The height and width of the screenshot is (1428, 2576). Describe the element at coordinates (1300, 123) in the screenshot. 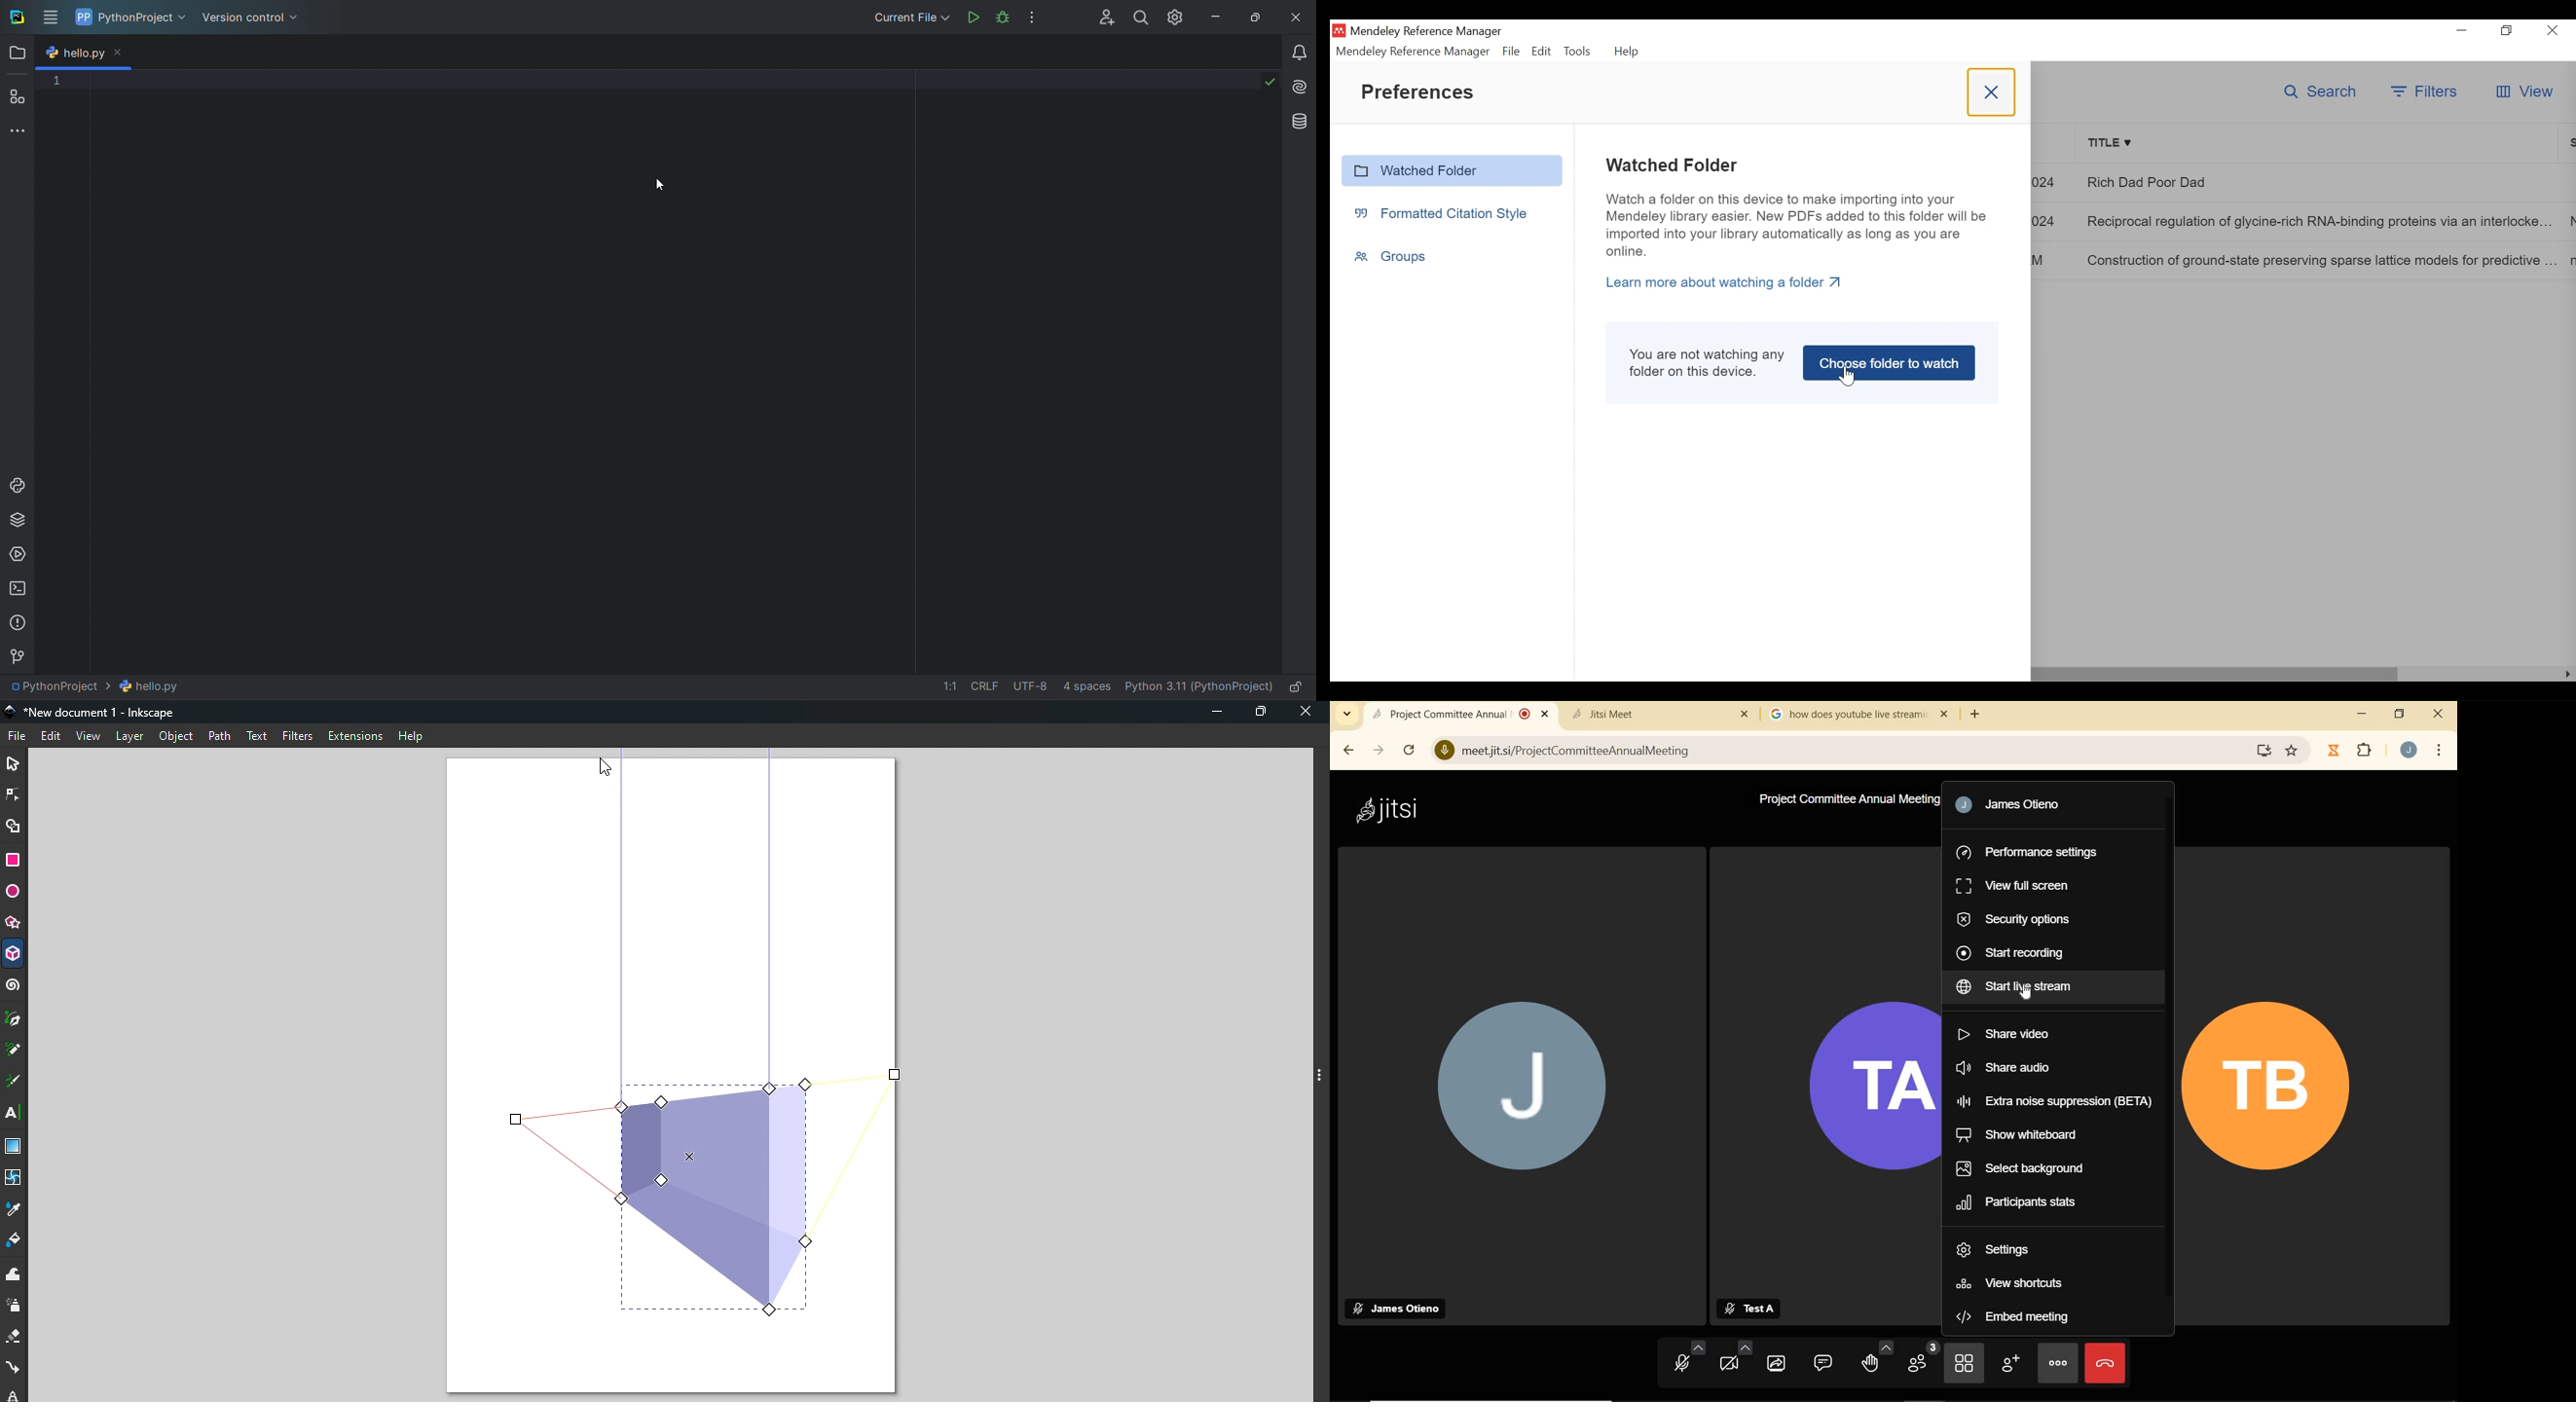

I see `database` at that location.